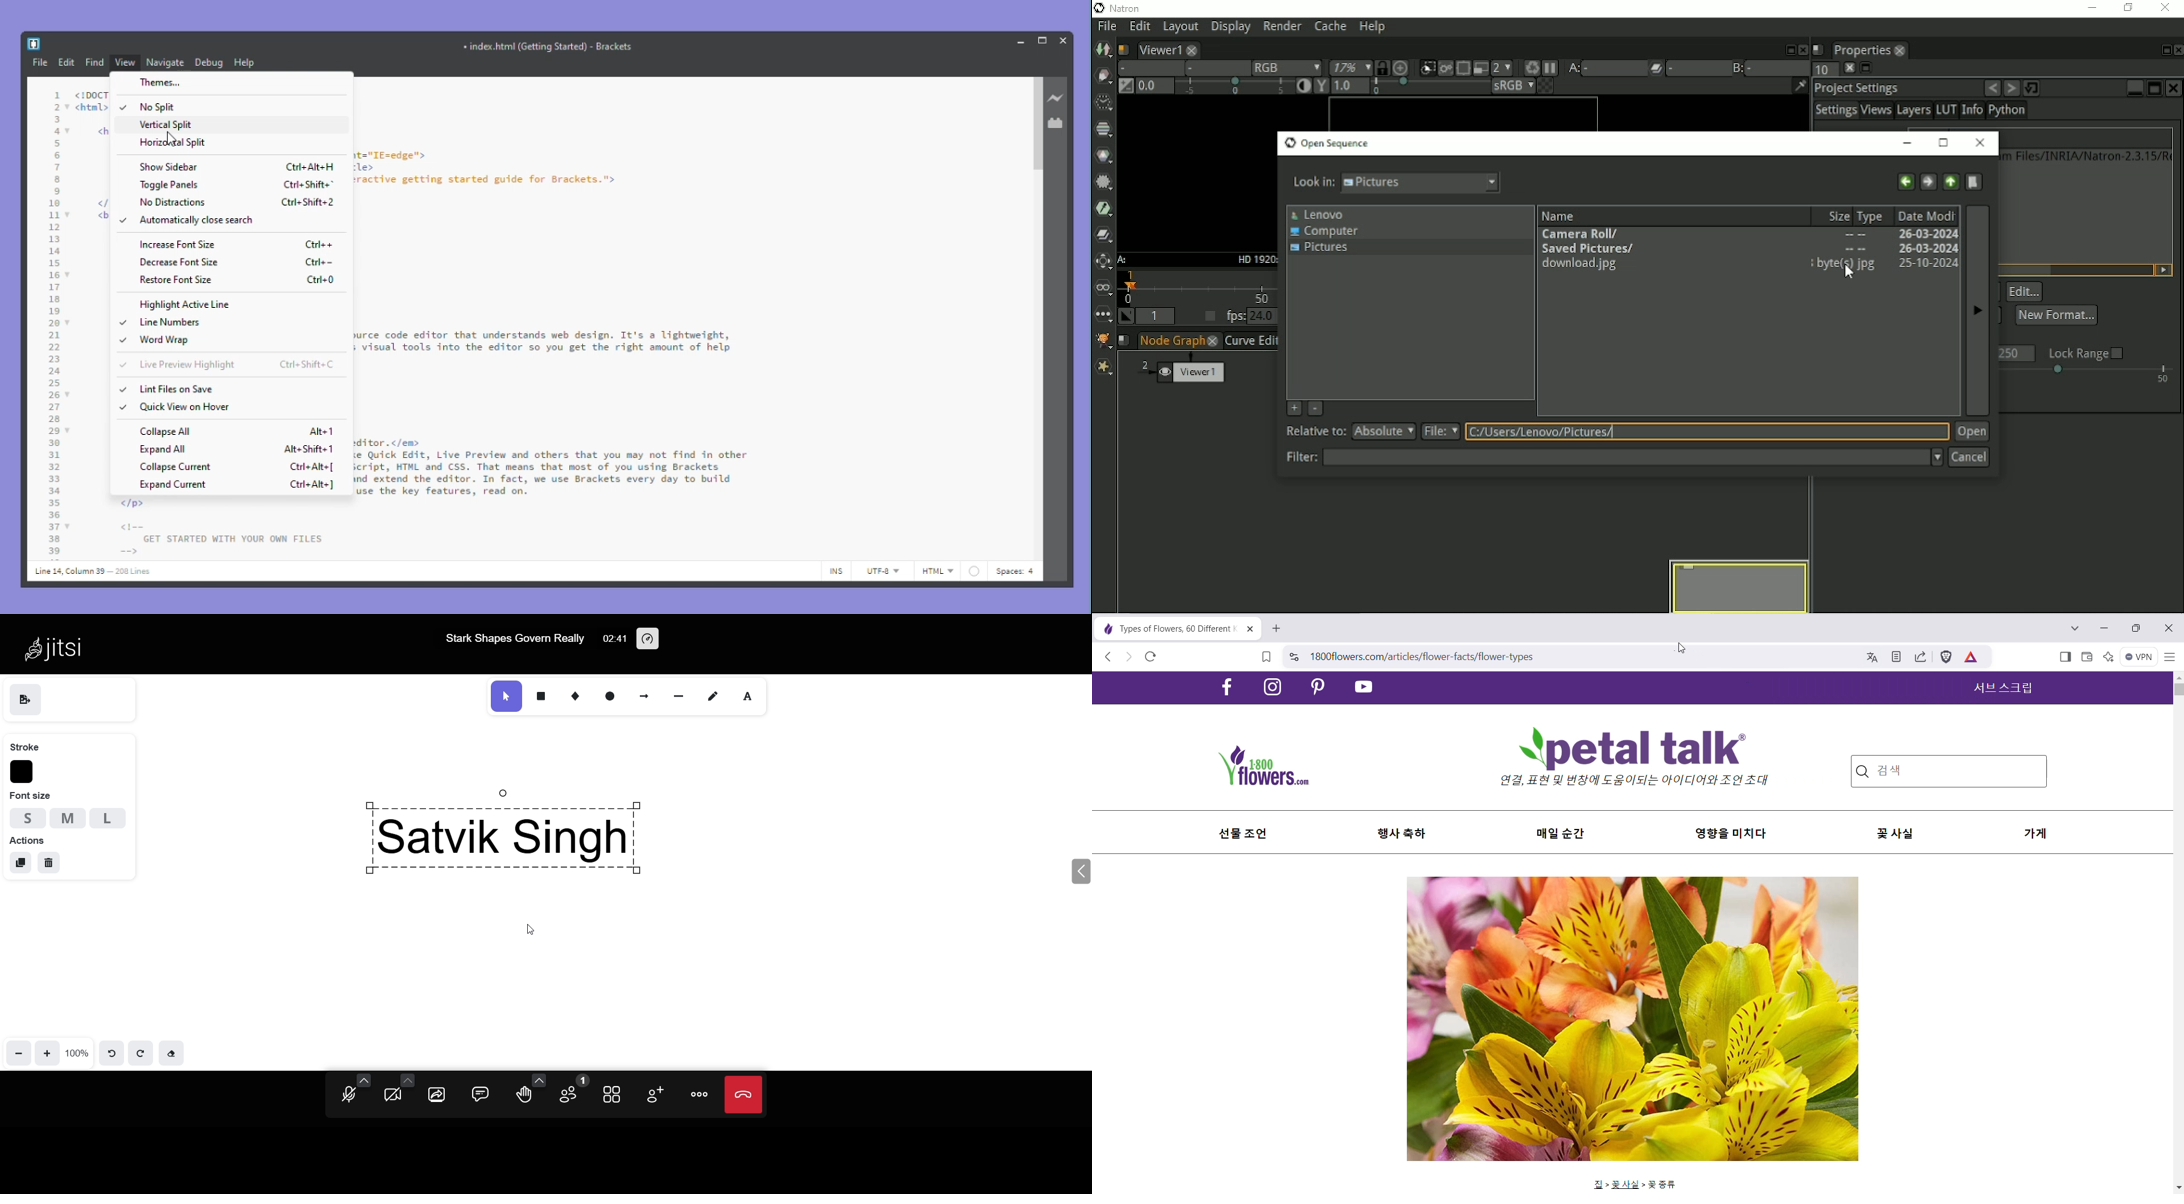 This screenshot has height=1204, width=2184. I want to click on 30, so click(54, 443).